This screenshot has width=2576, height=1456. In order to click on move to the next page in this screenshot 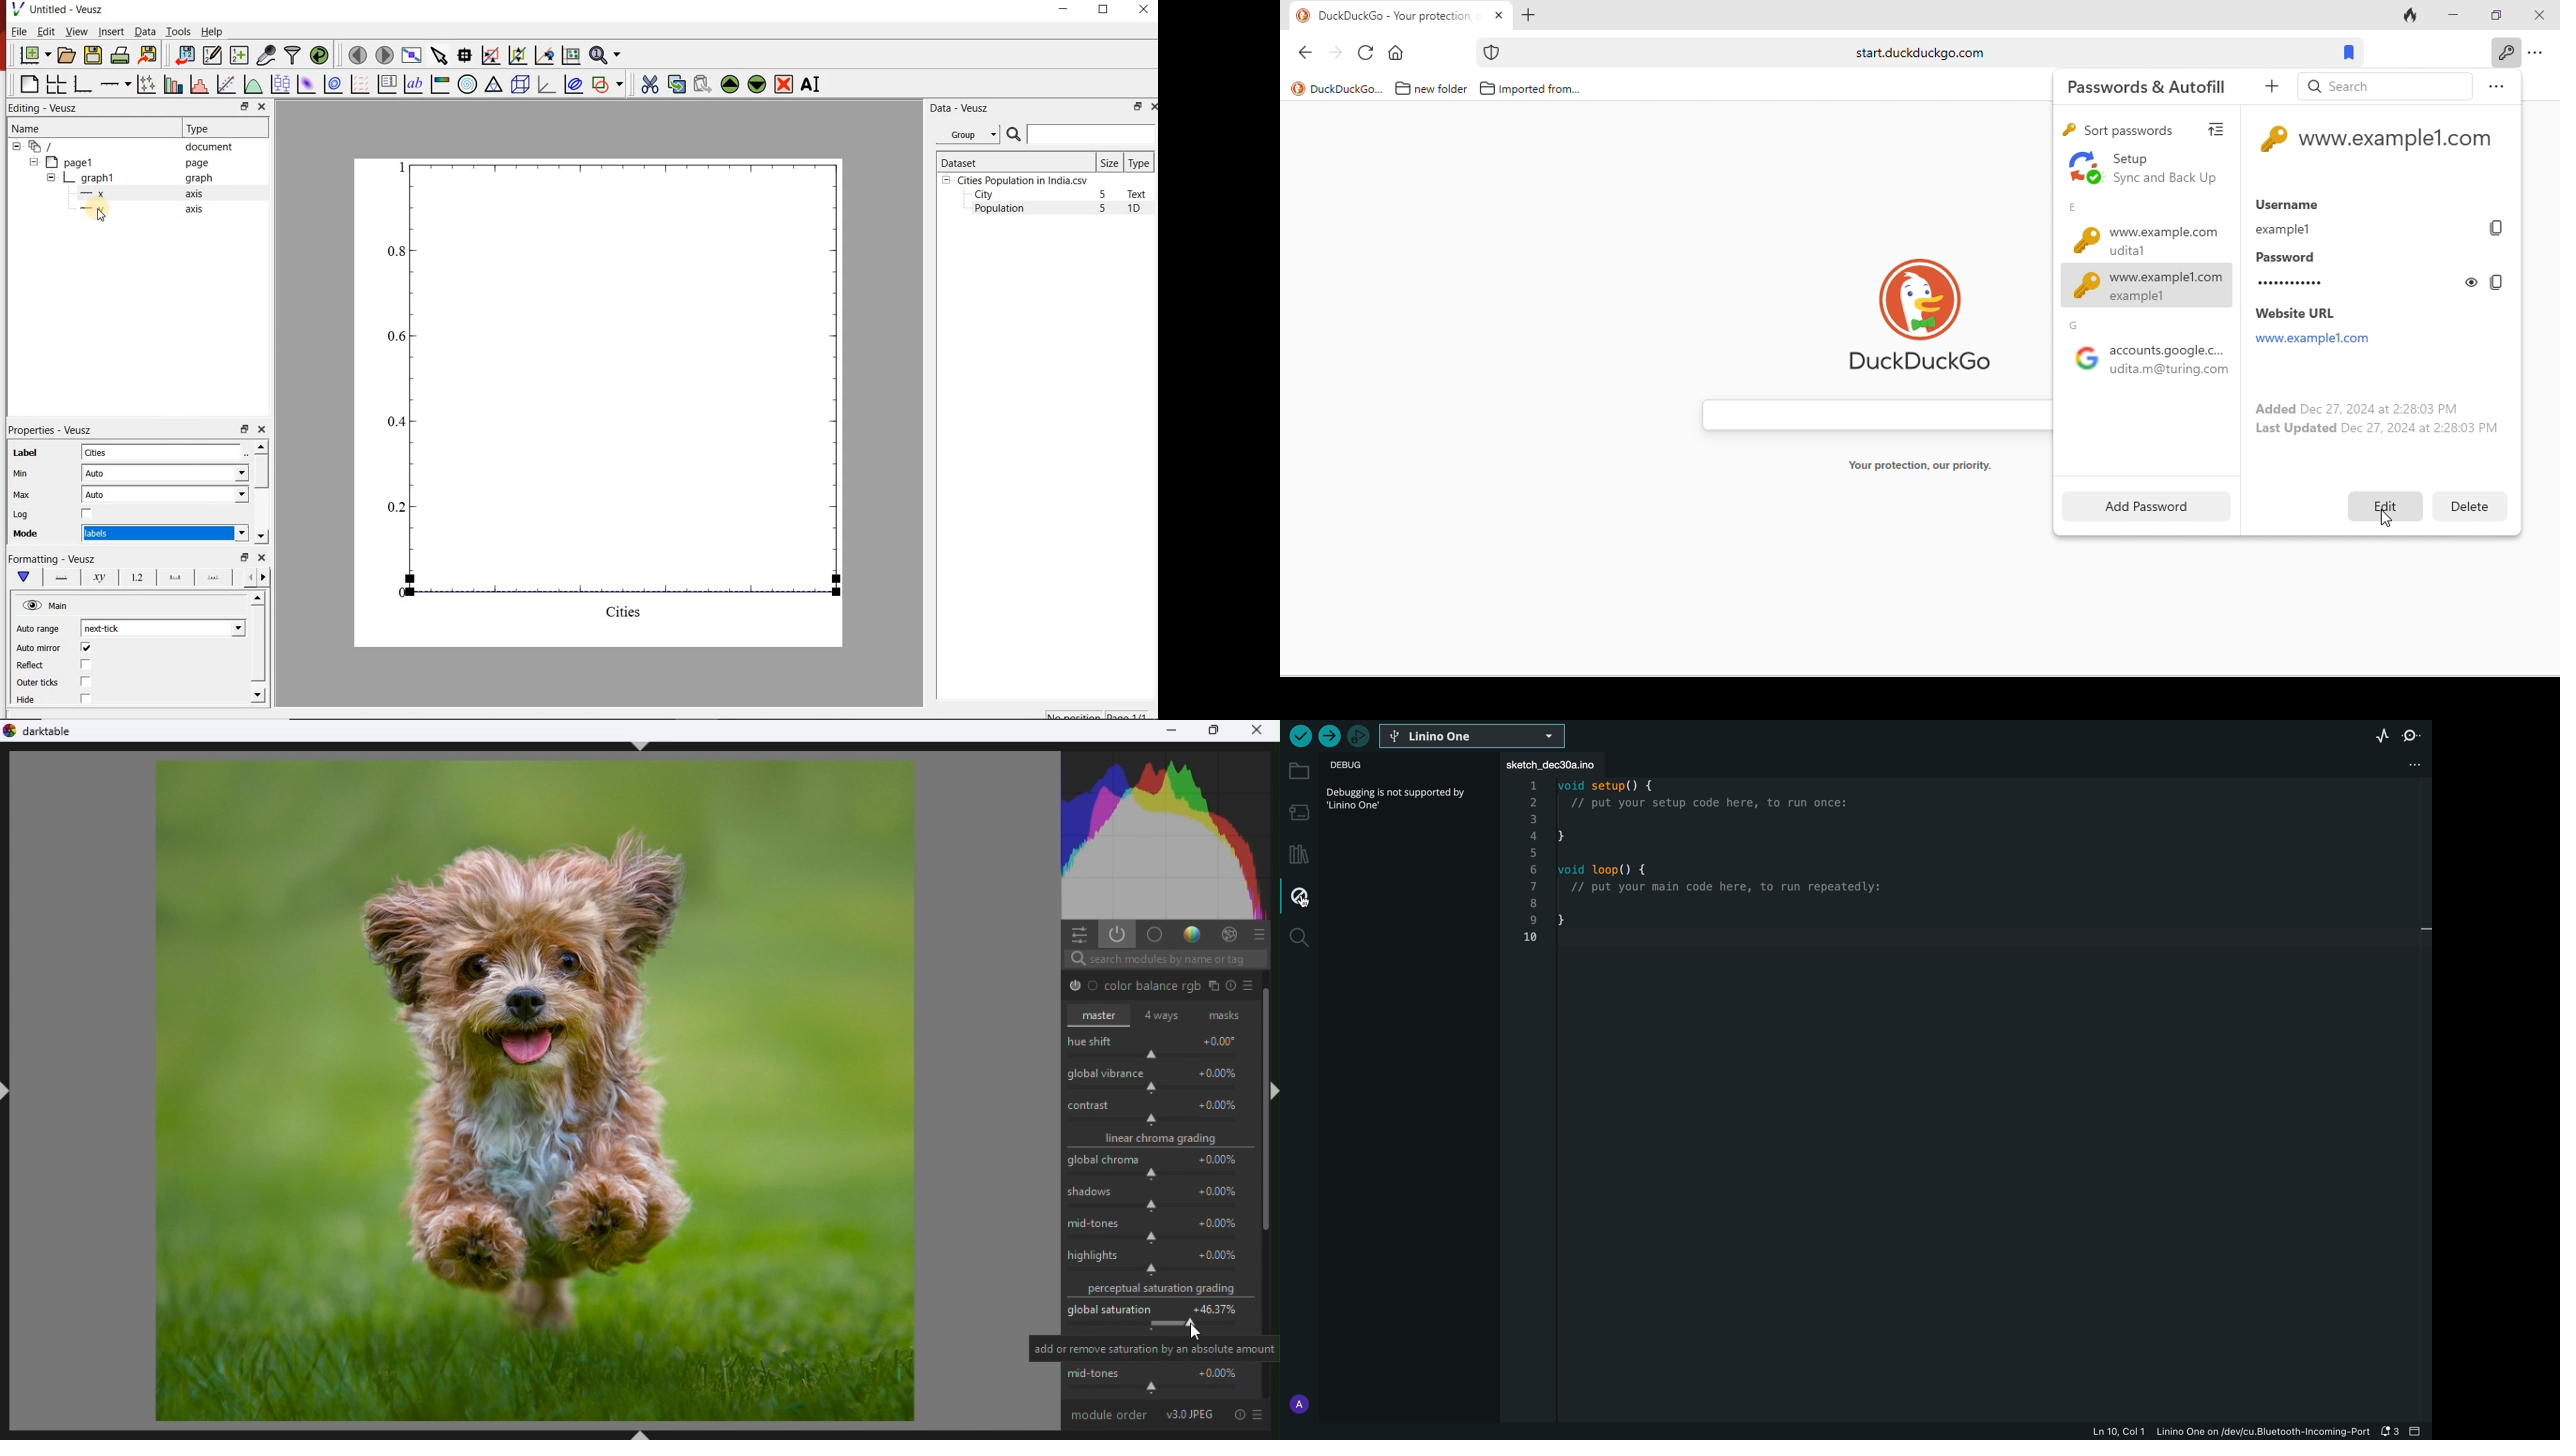, I will do `click(383, 54)`.